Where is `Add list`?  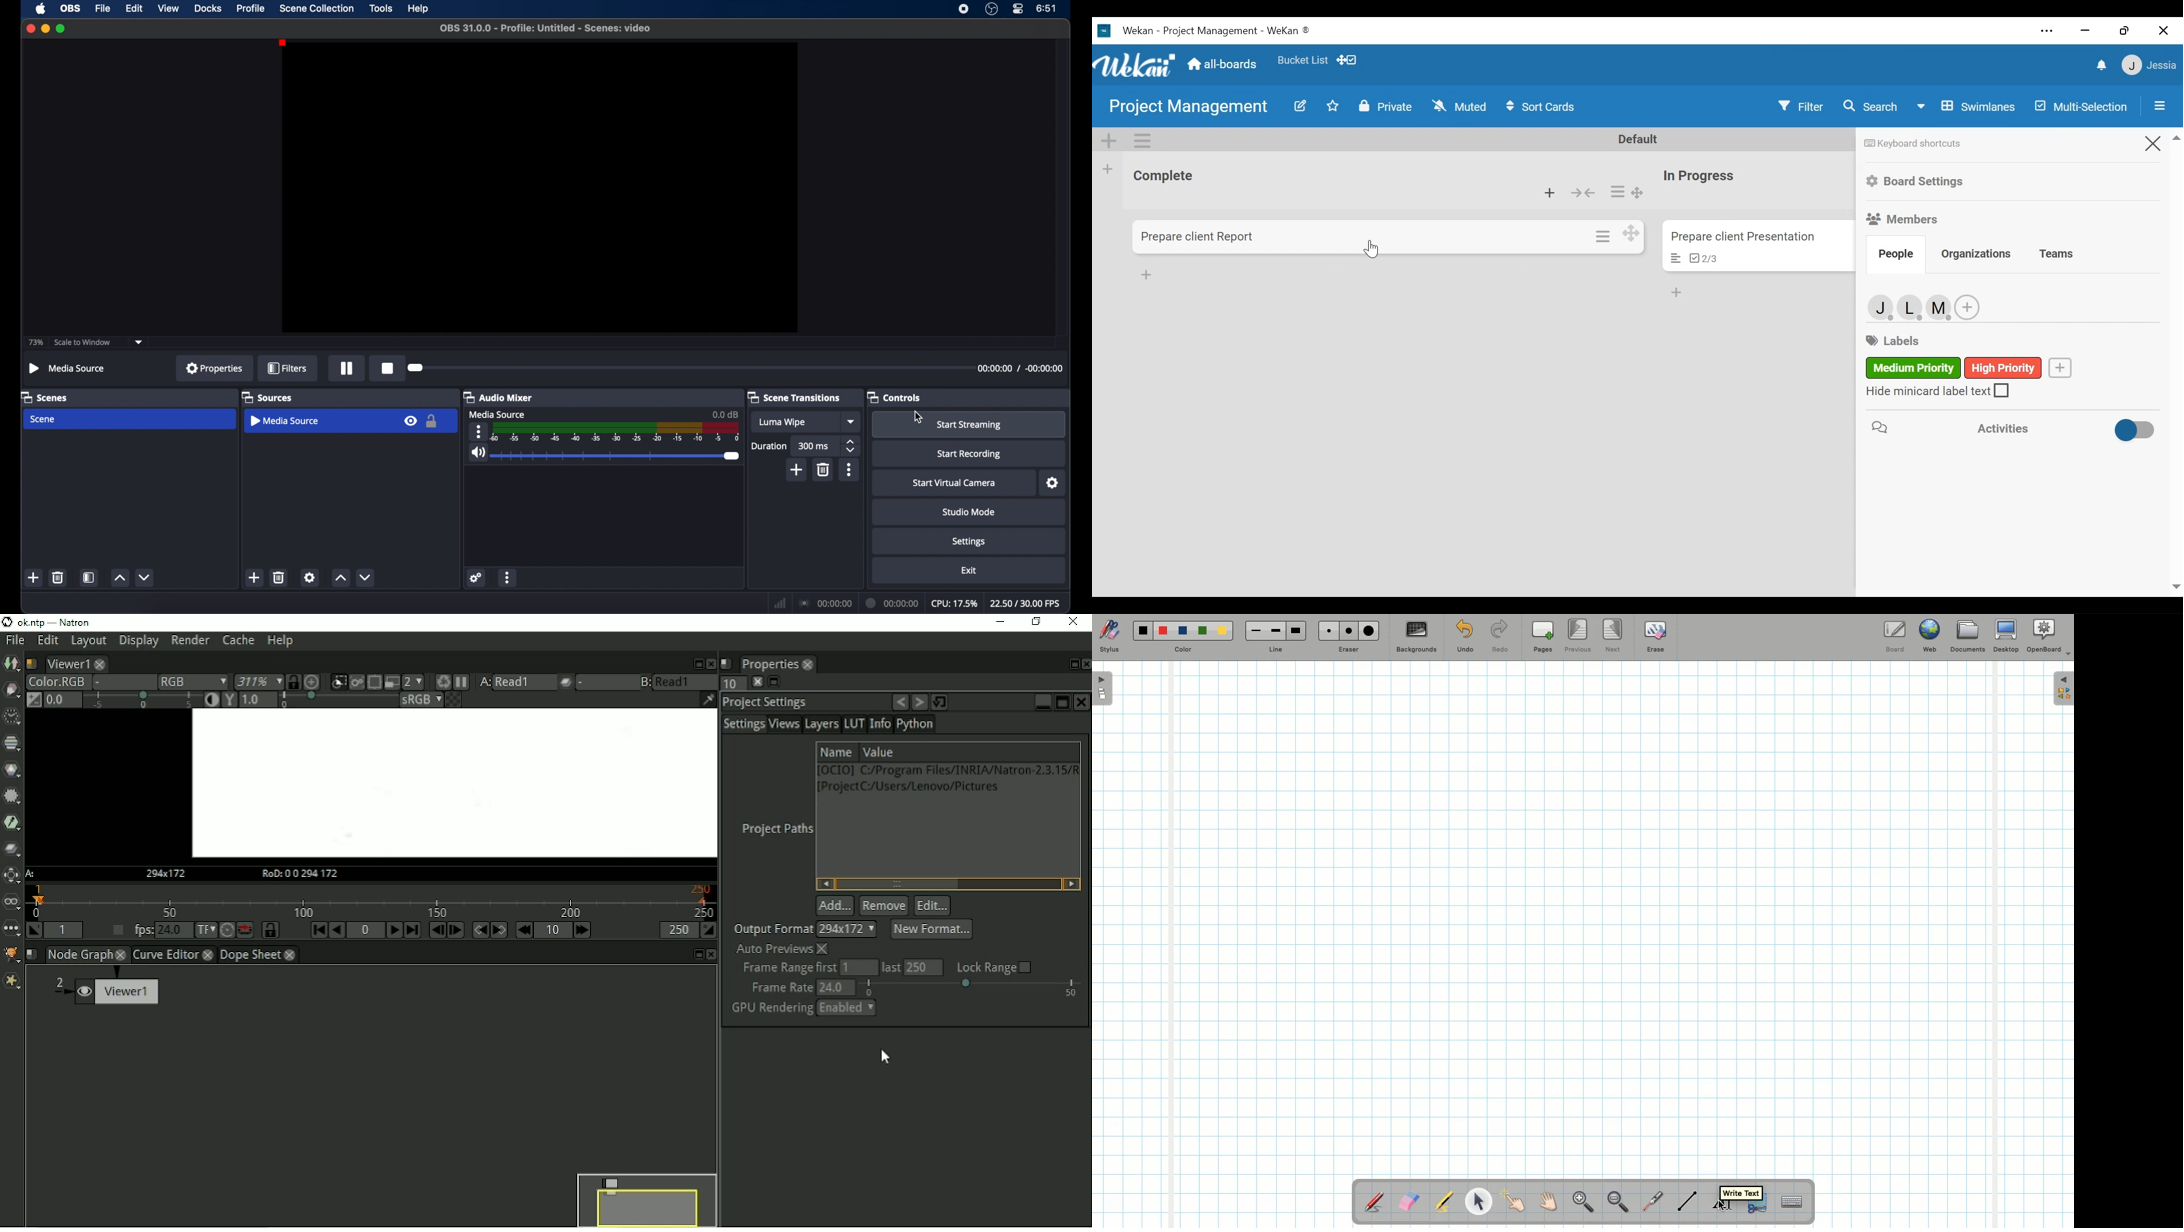 Add list is located at coordinates (1108, 169).